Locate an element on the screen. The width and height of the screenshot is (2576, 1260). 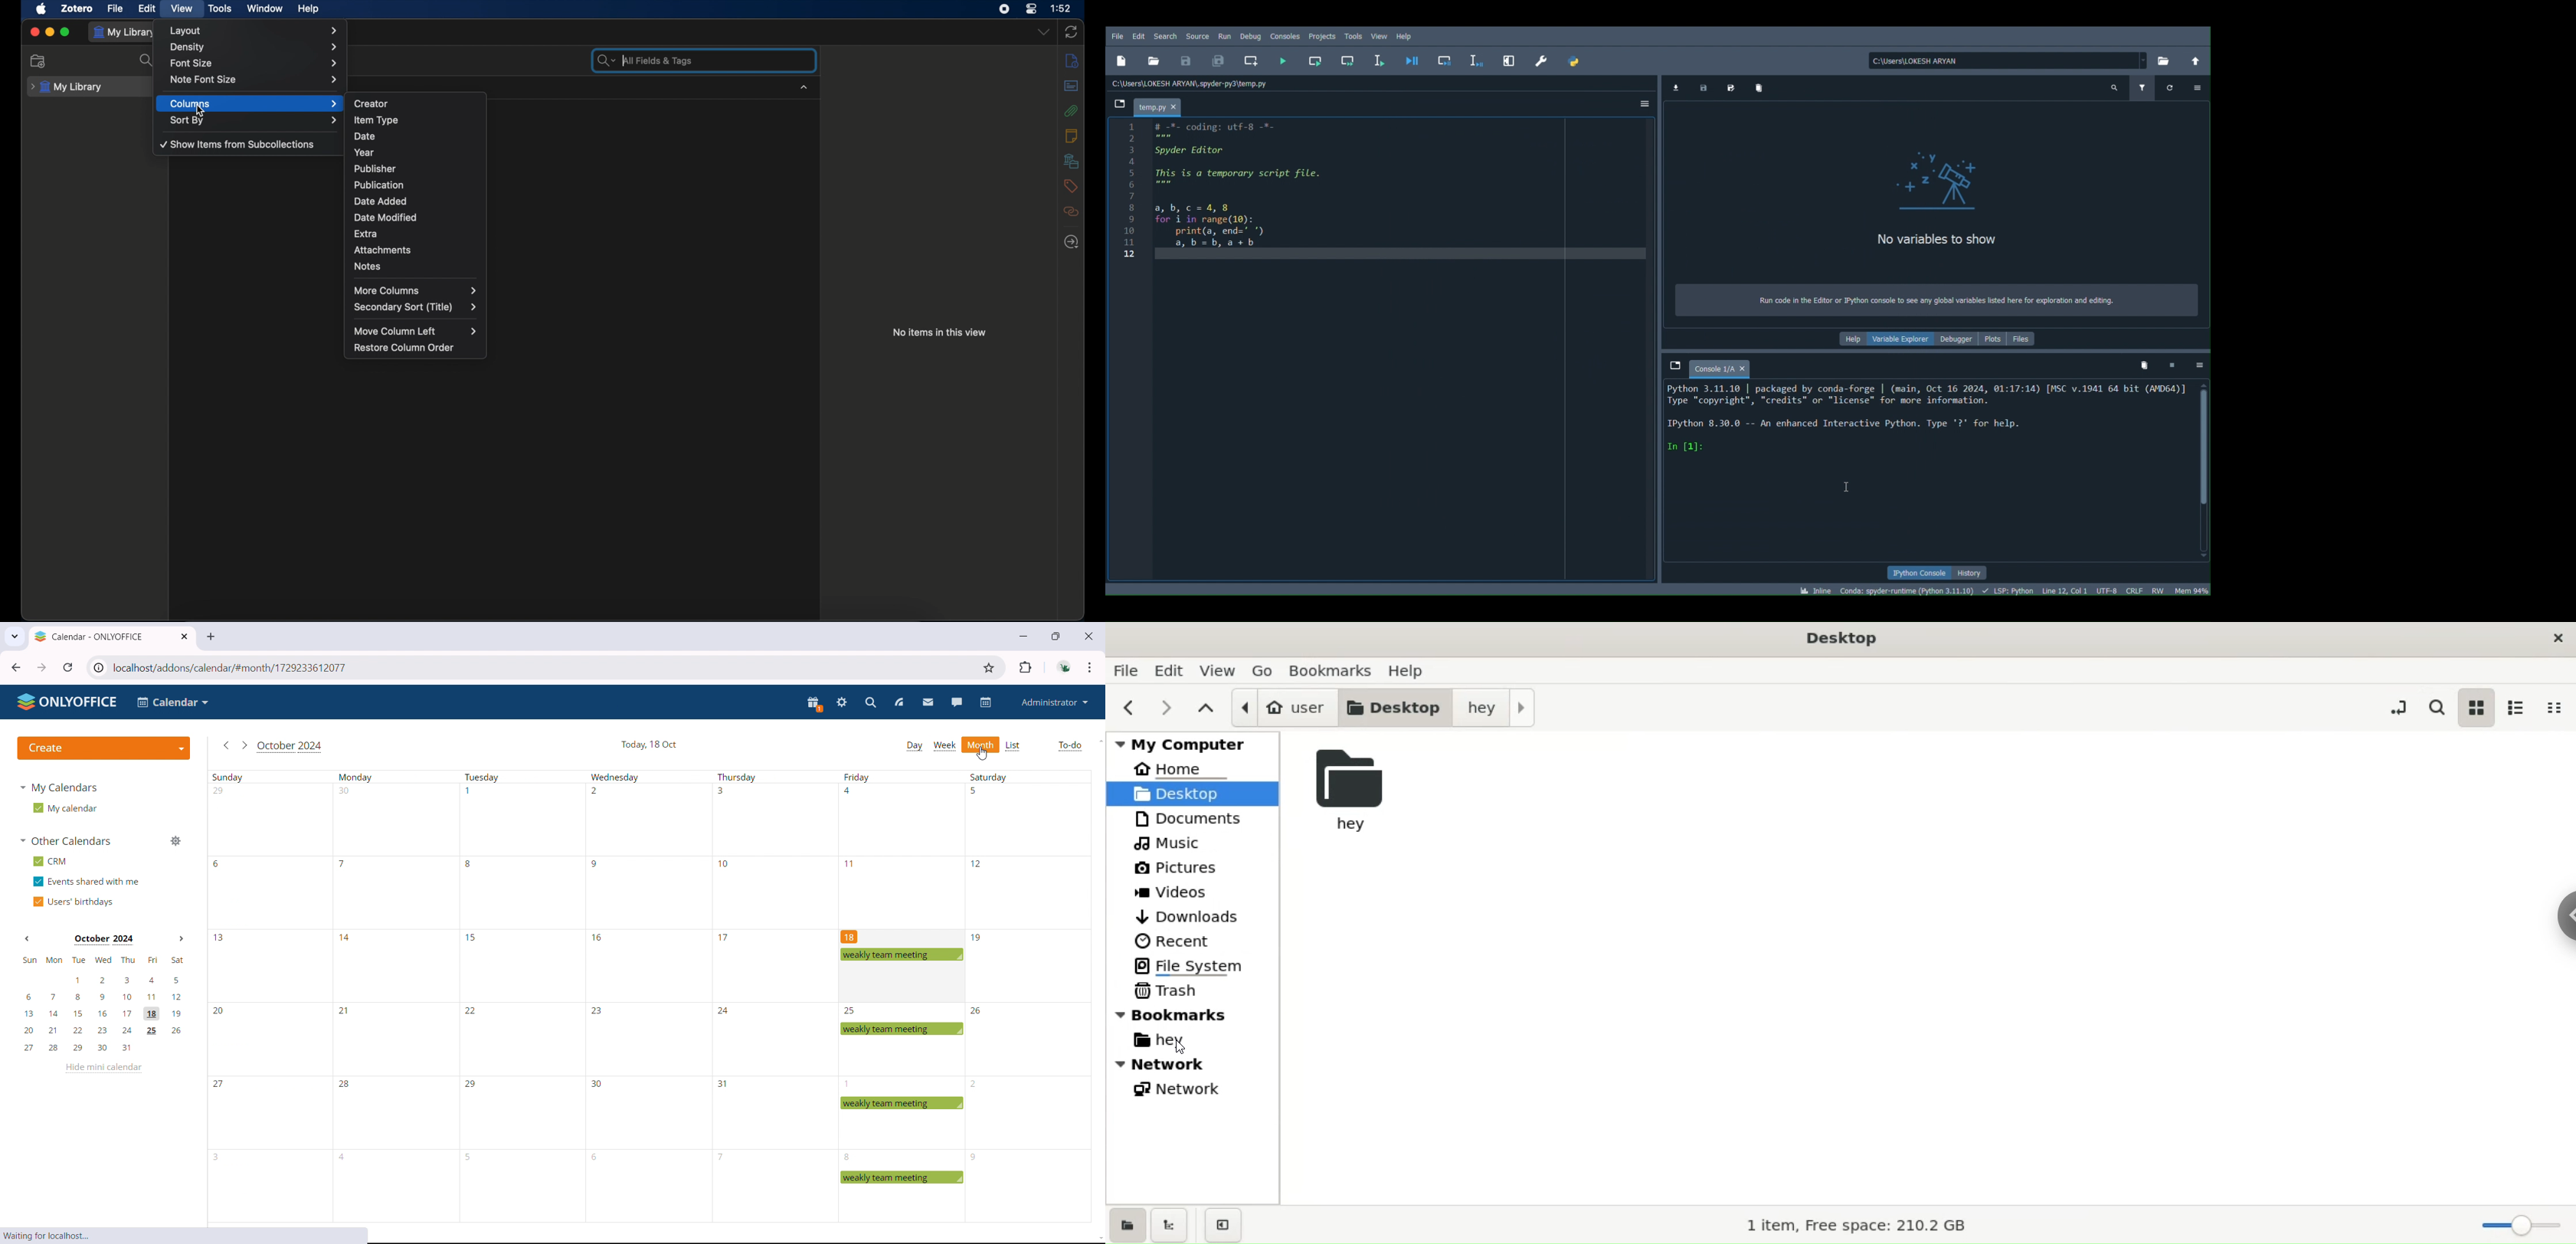
PYTHONPATH manager is located at coordinates (1579, 61).